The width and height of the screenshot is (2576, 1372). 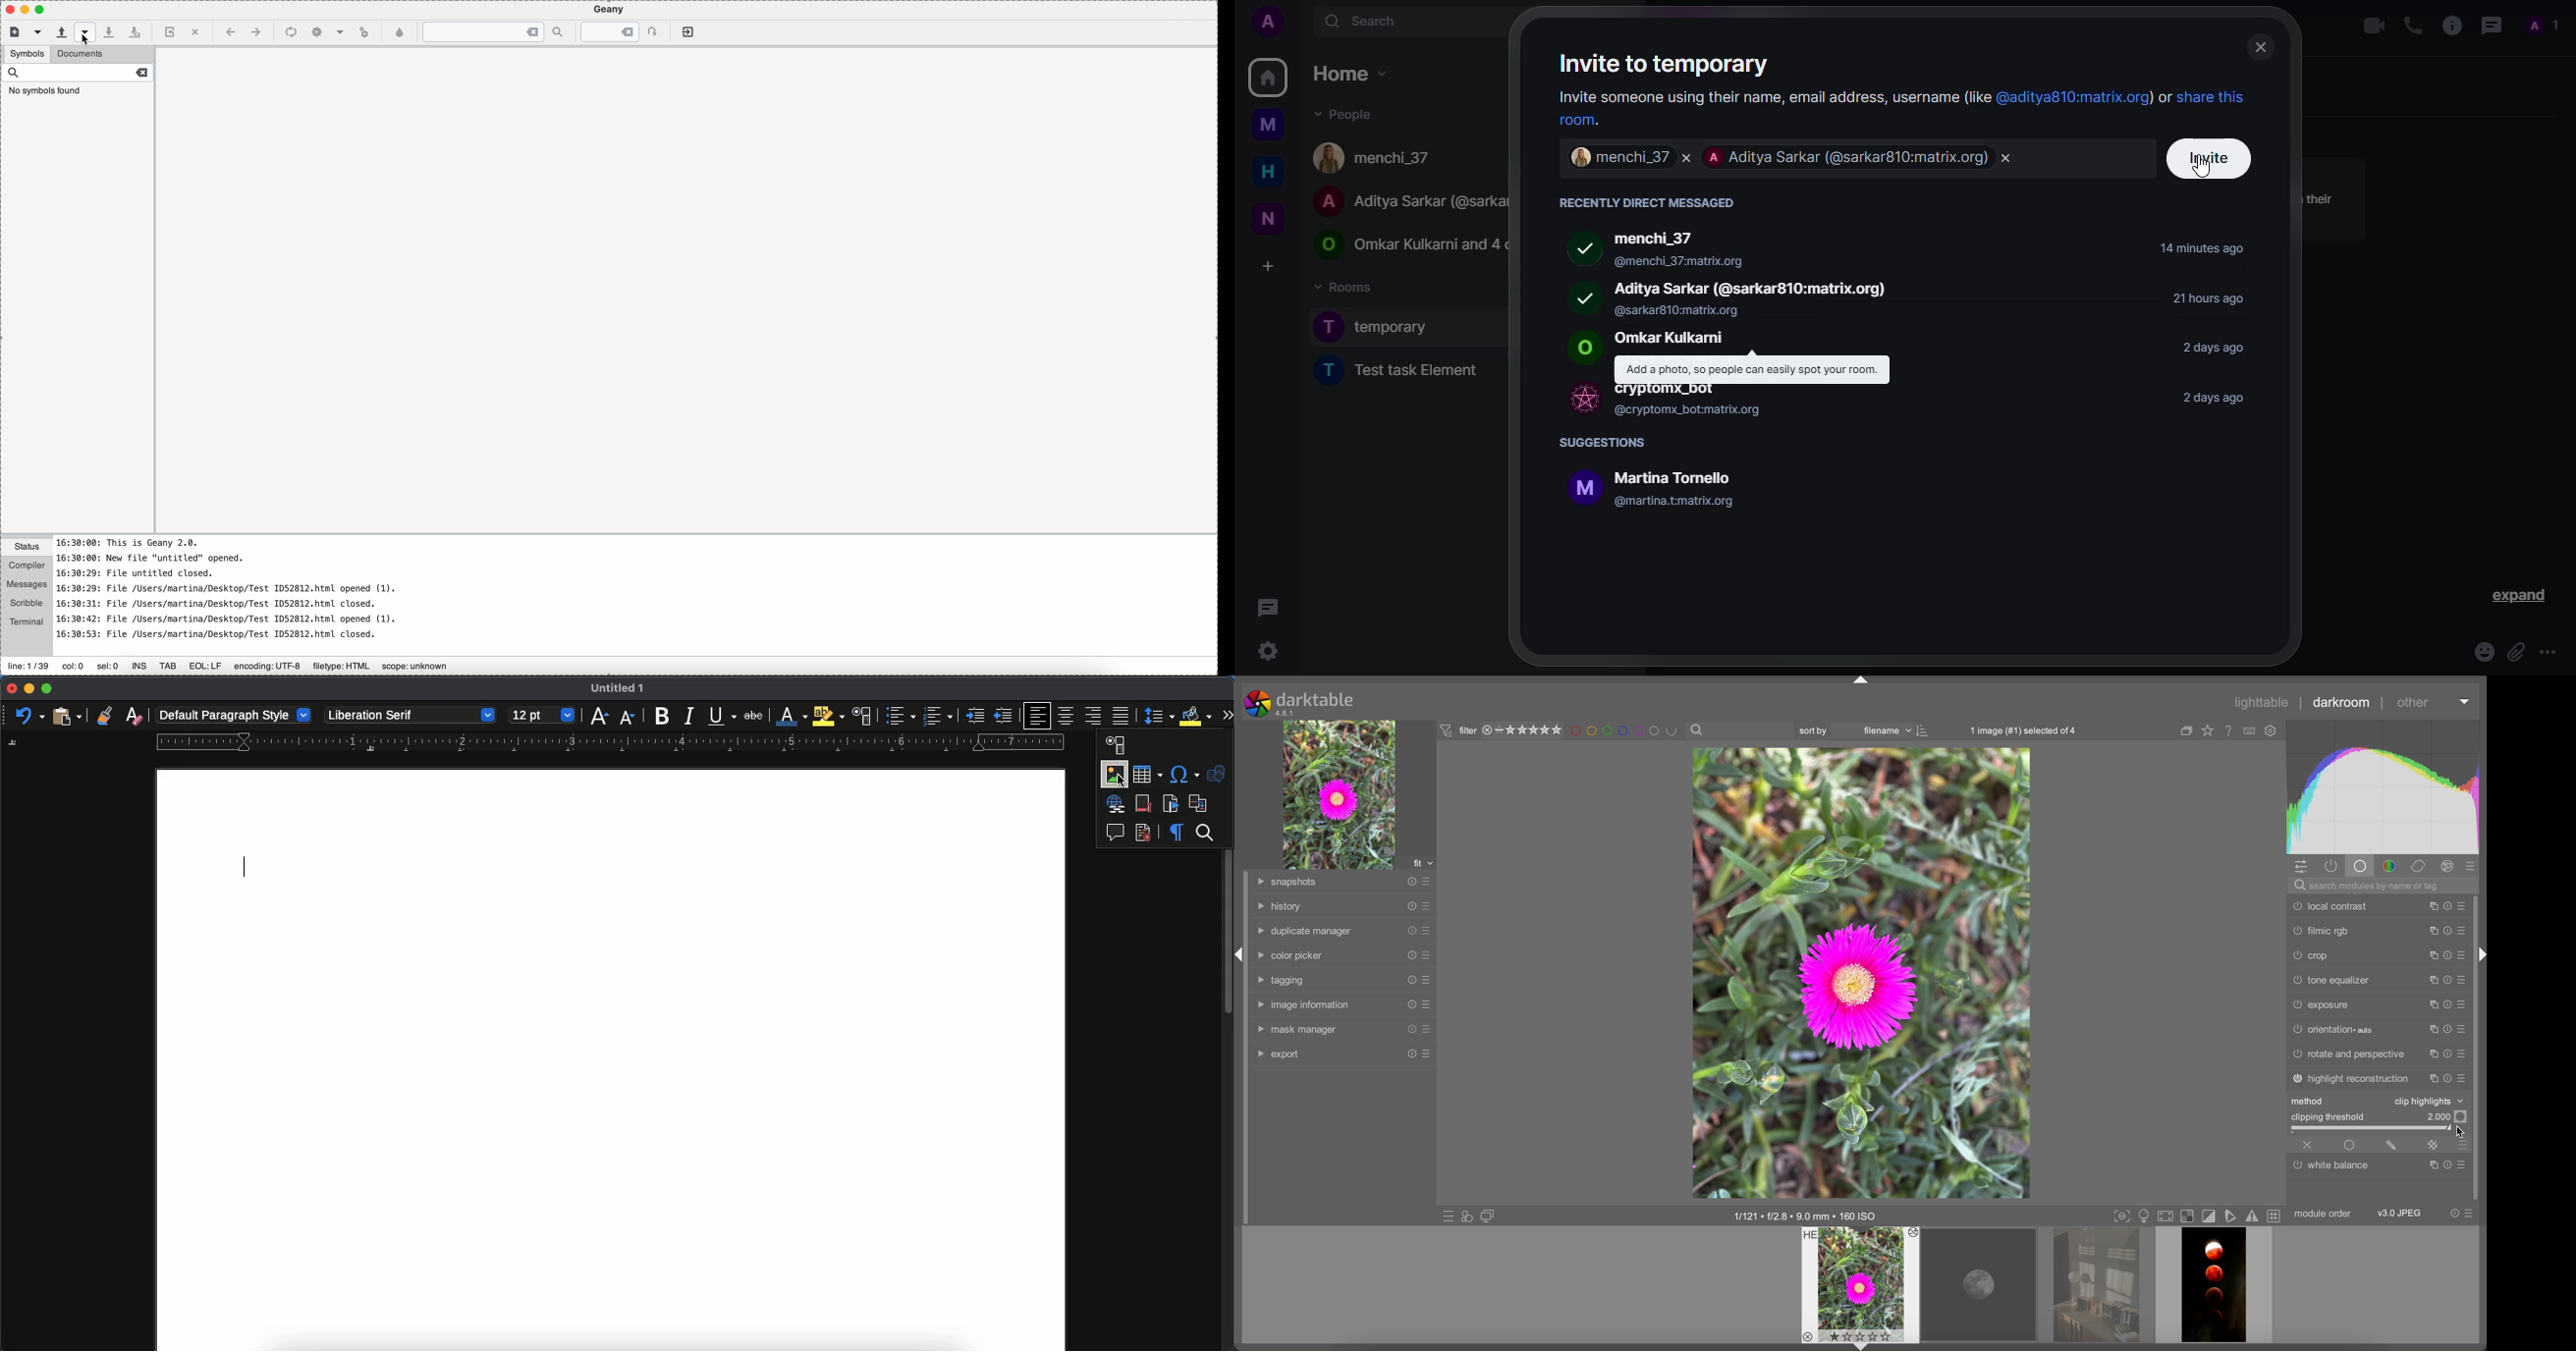 I want to click on crop, so click(x=2313, y=955).